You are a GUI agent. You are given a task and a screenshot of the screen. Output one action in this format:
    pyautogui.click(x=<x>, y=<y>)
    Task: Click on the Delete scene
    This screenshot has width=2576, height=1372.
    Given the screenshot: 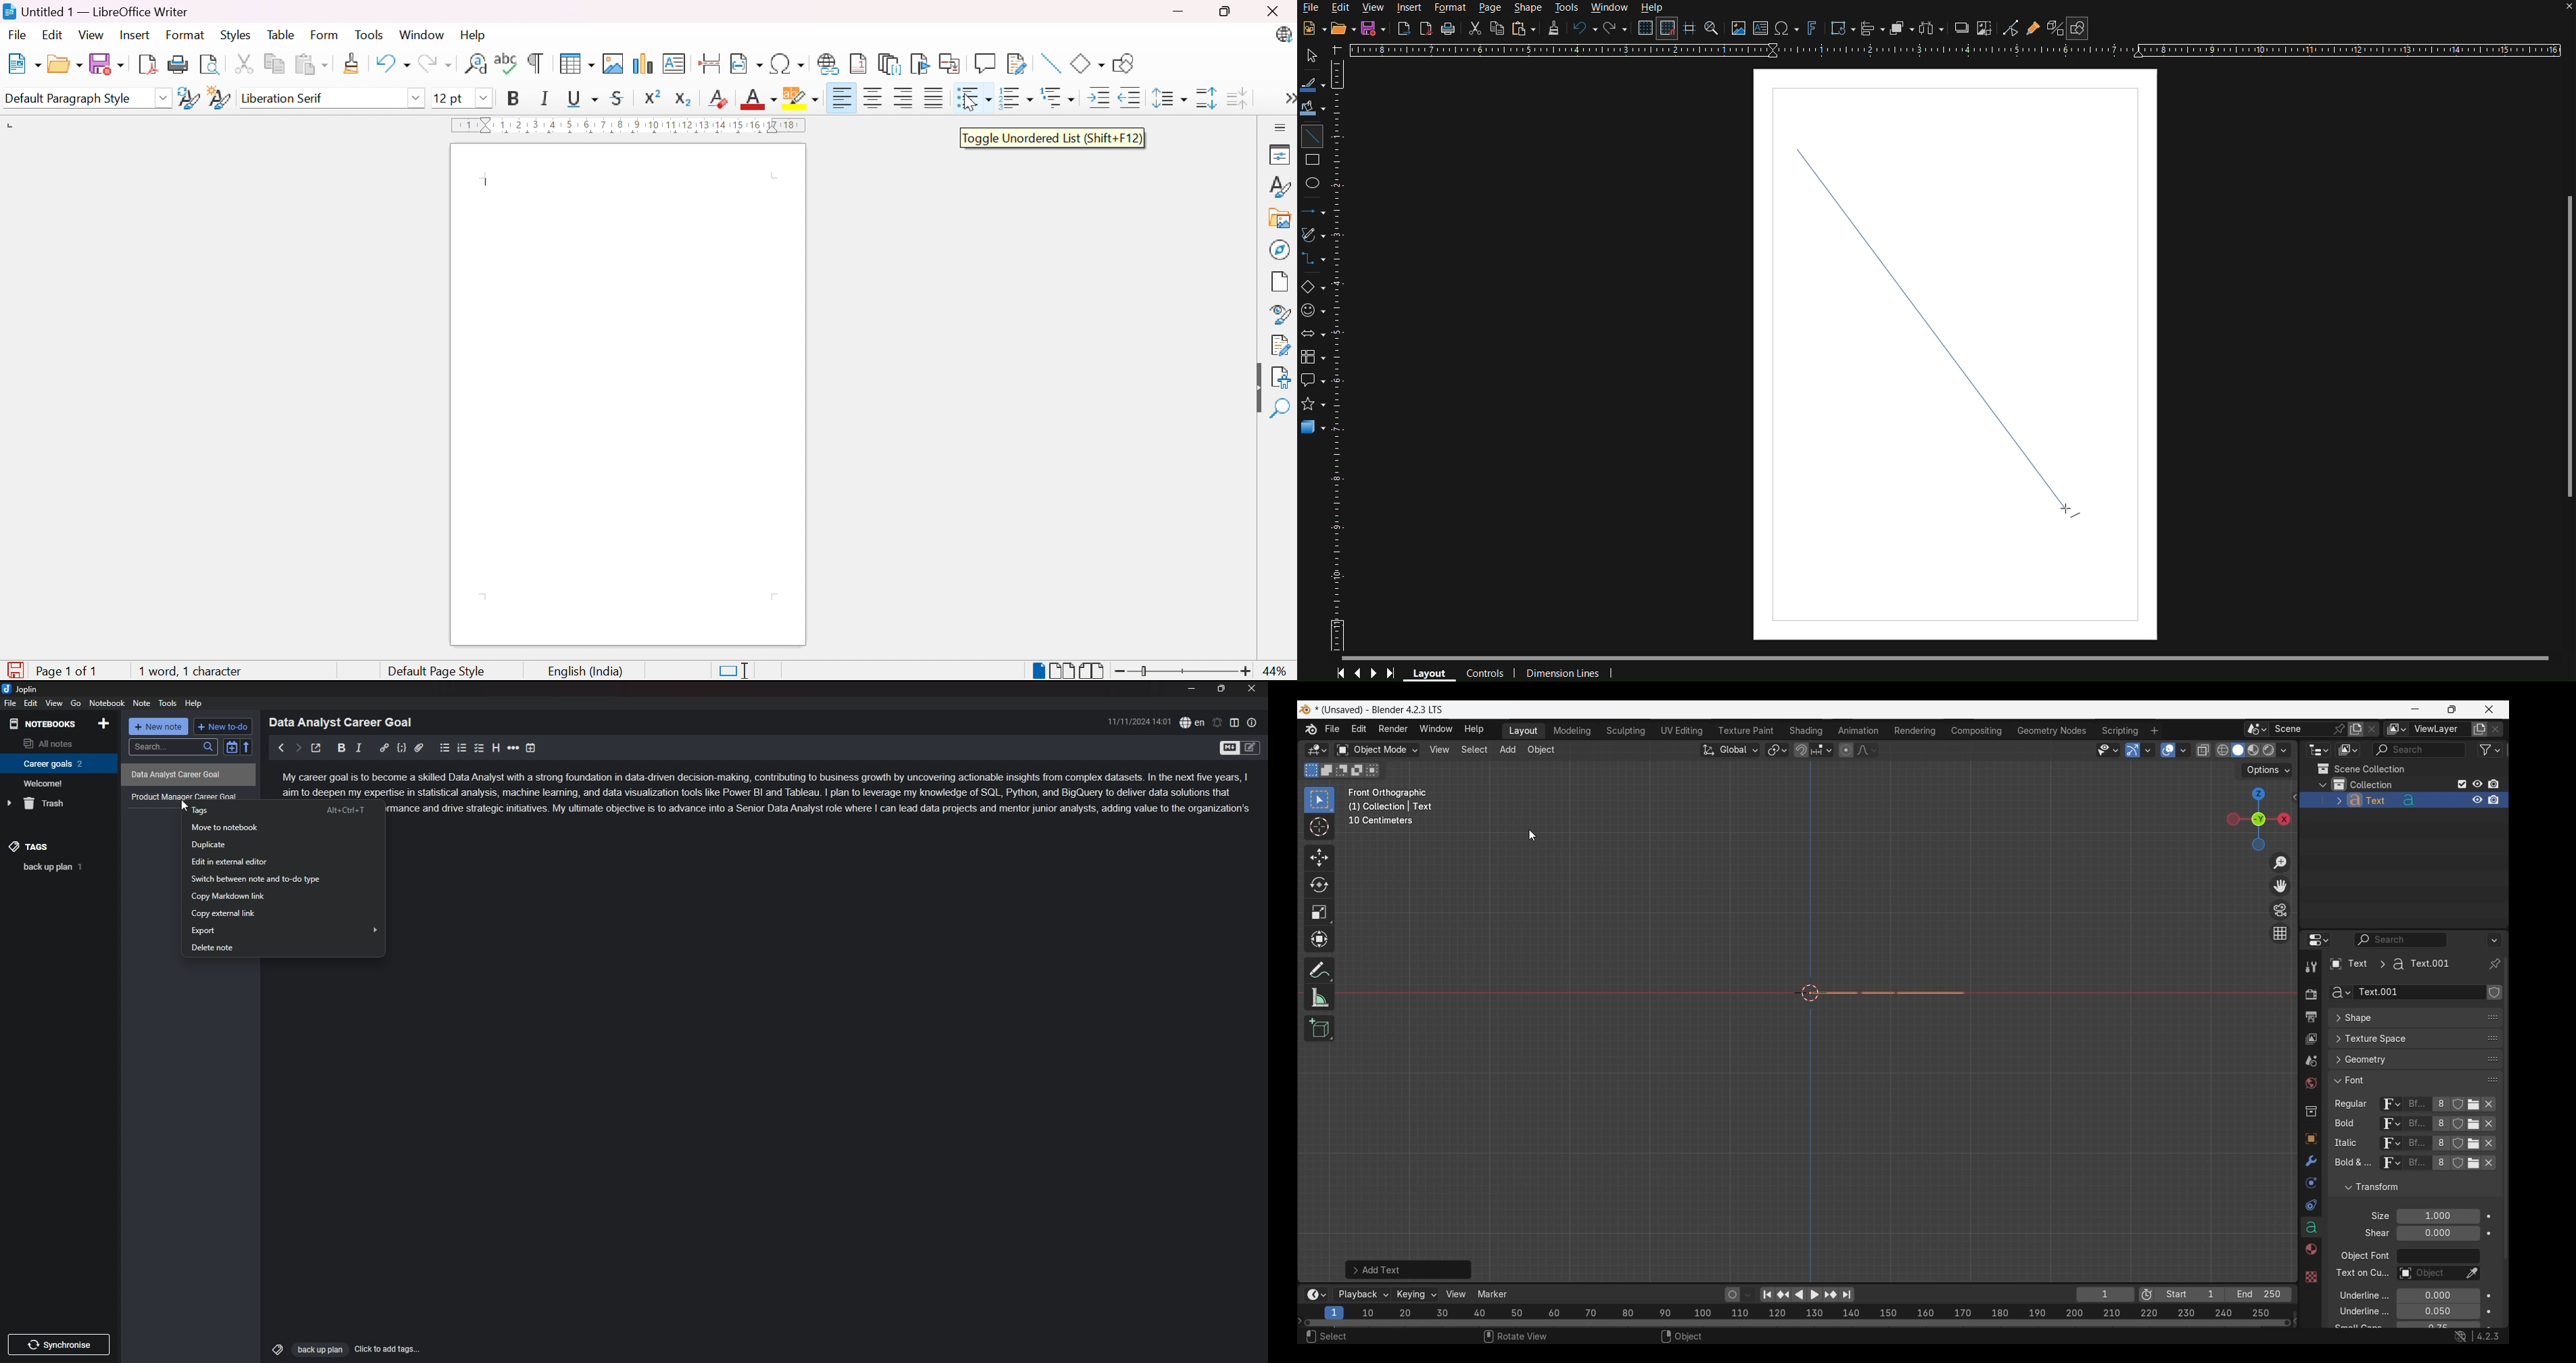 What is the action you would take?
    pyautogui.click(x=2371, y=729)
    